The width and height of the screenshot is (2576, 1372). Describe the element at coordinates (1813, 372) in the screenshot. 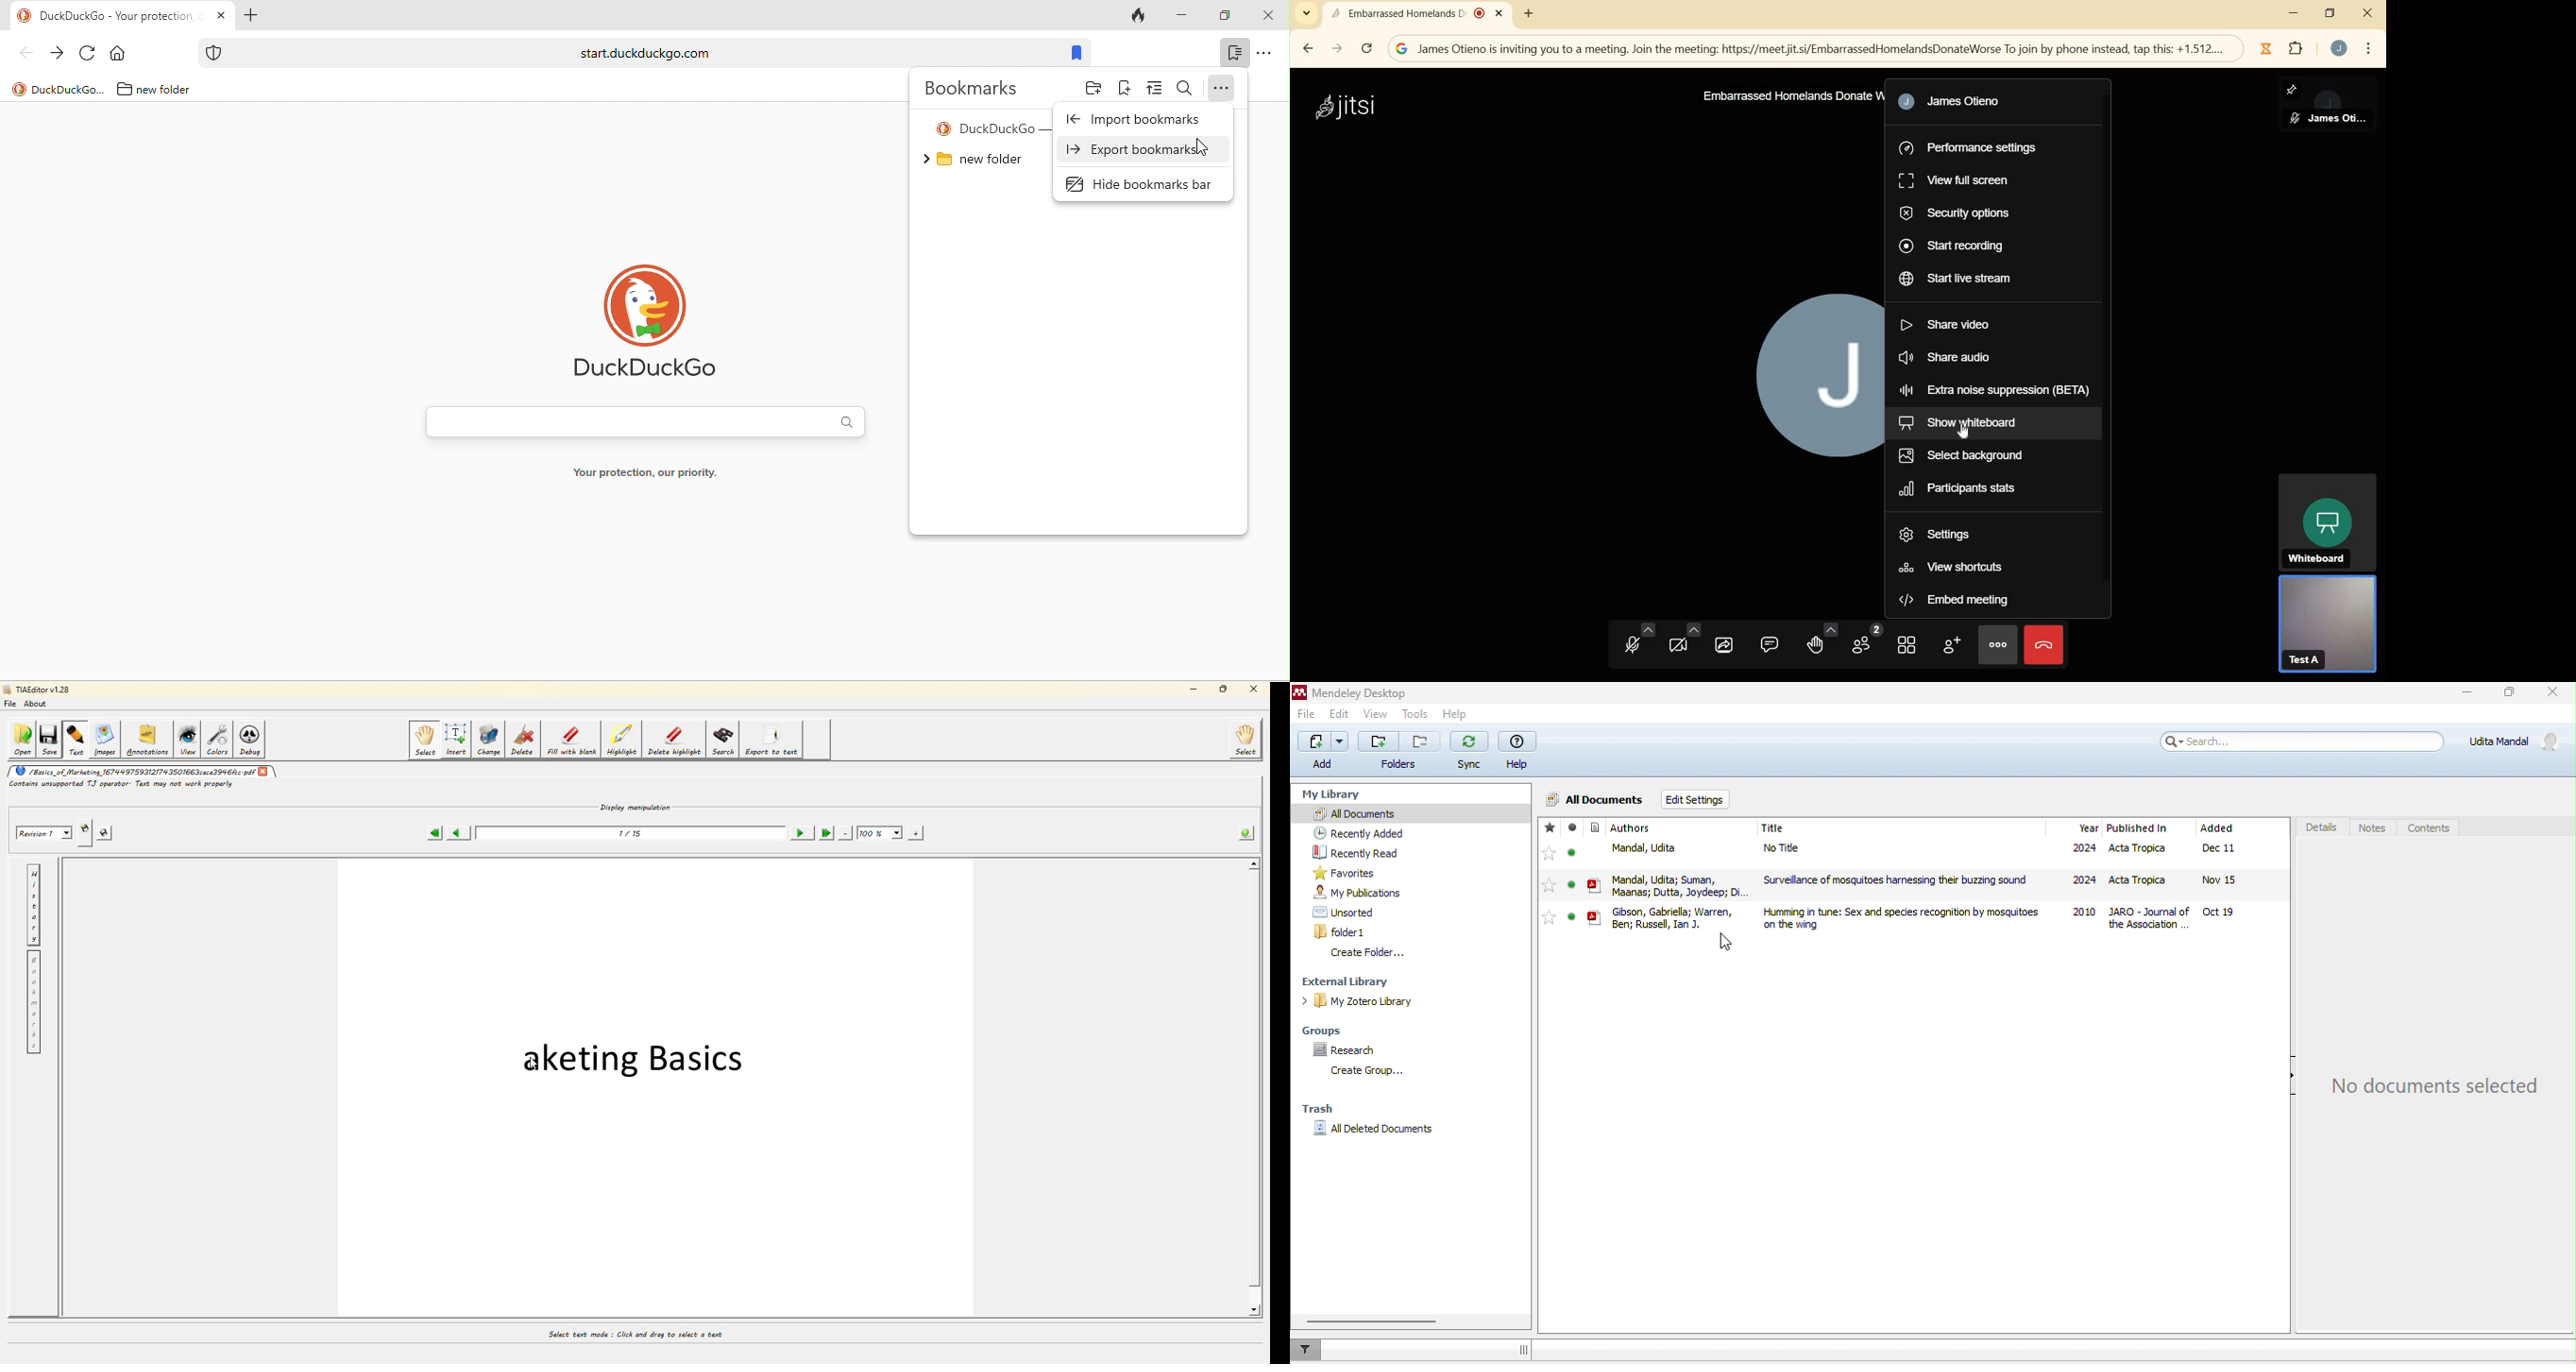

I see `J` at that location.